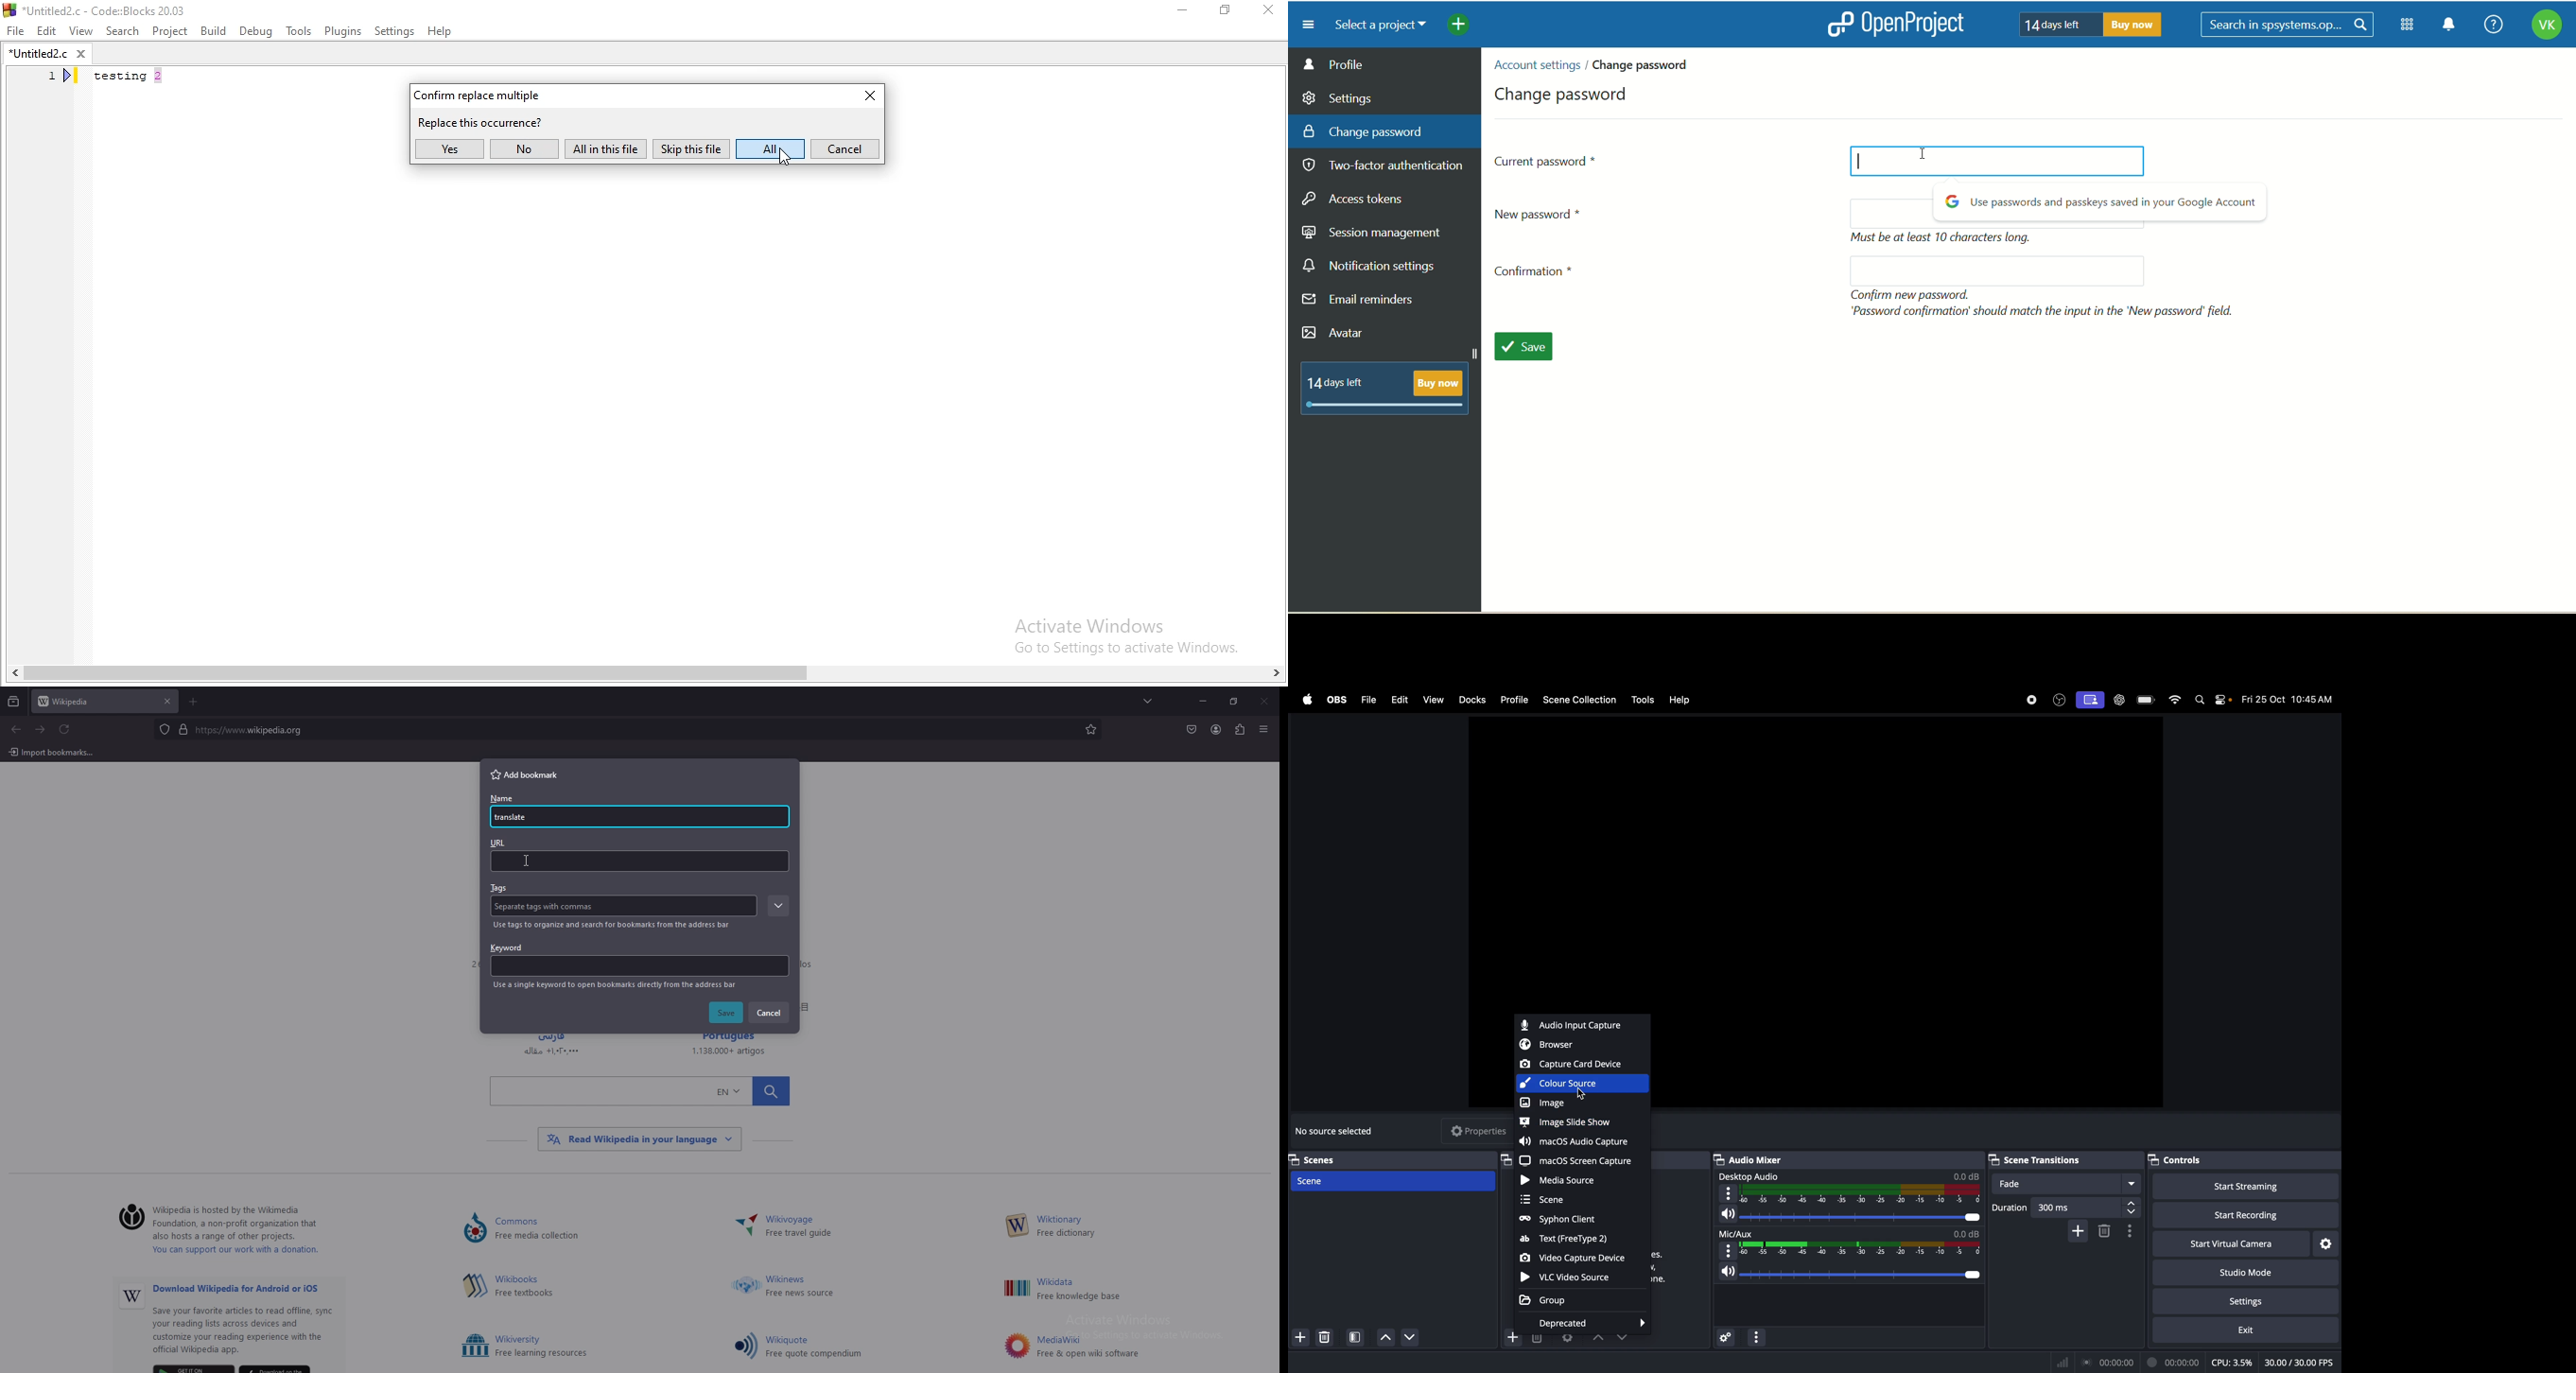 This screenshot has width=2576, height=1400. Describe the element at coordinates (777, 906) in the screenshot. I see `expand` at that location.